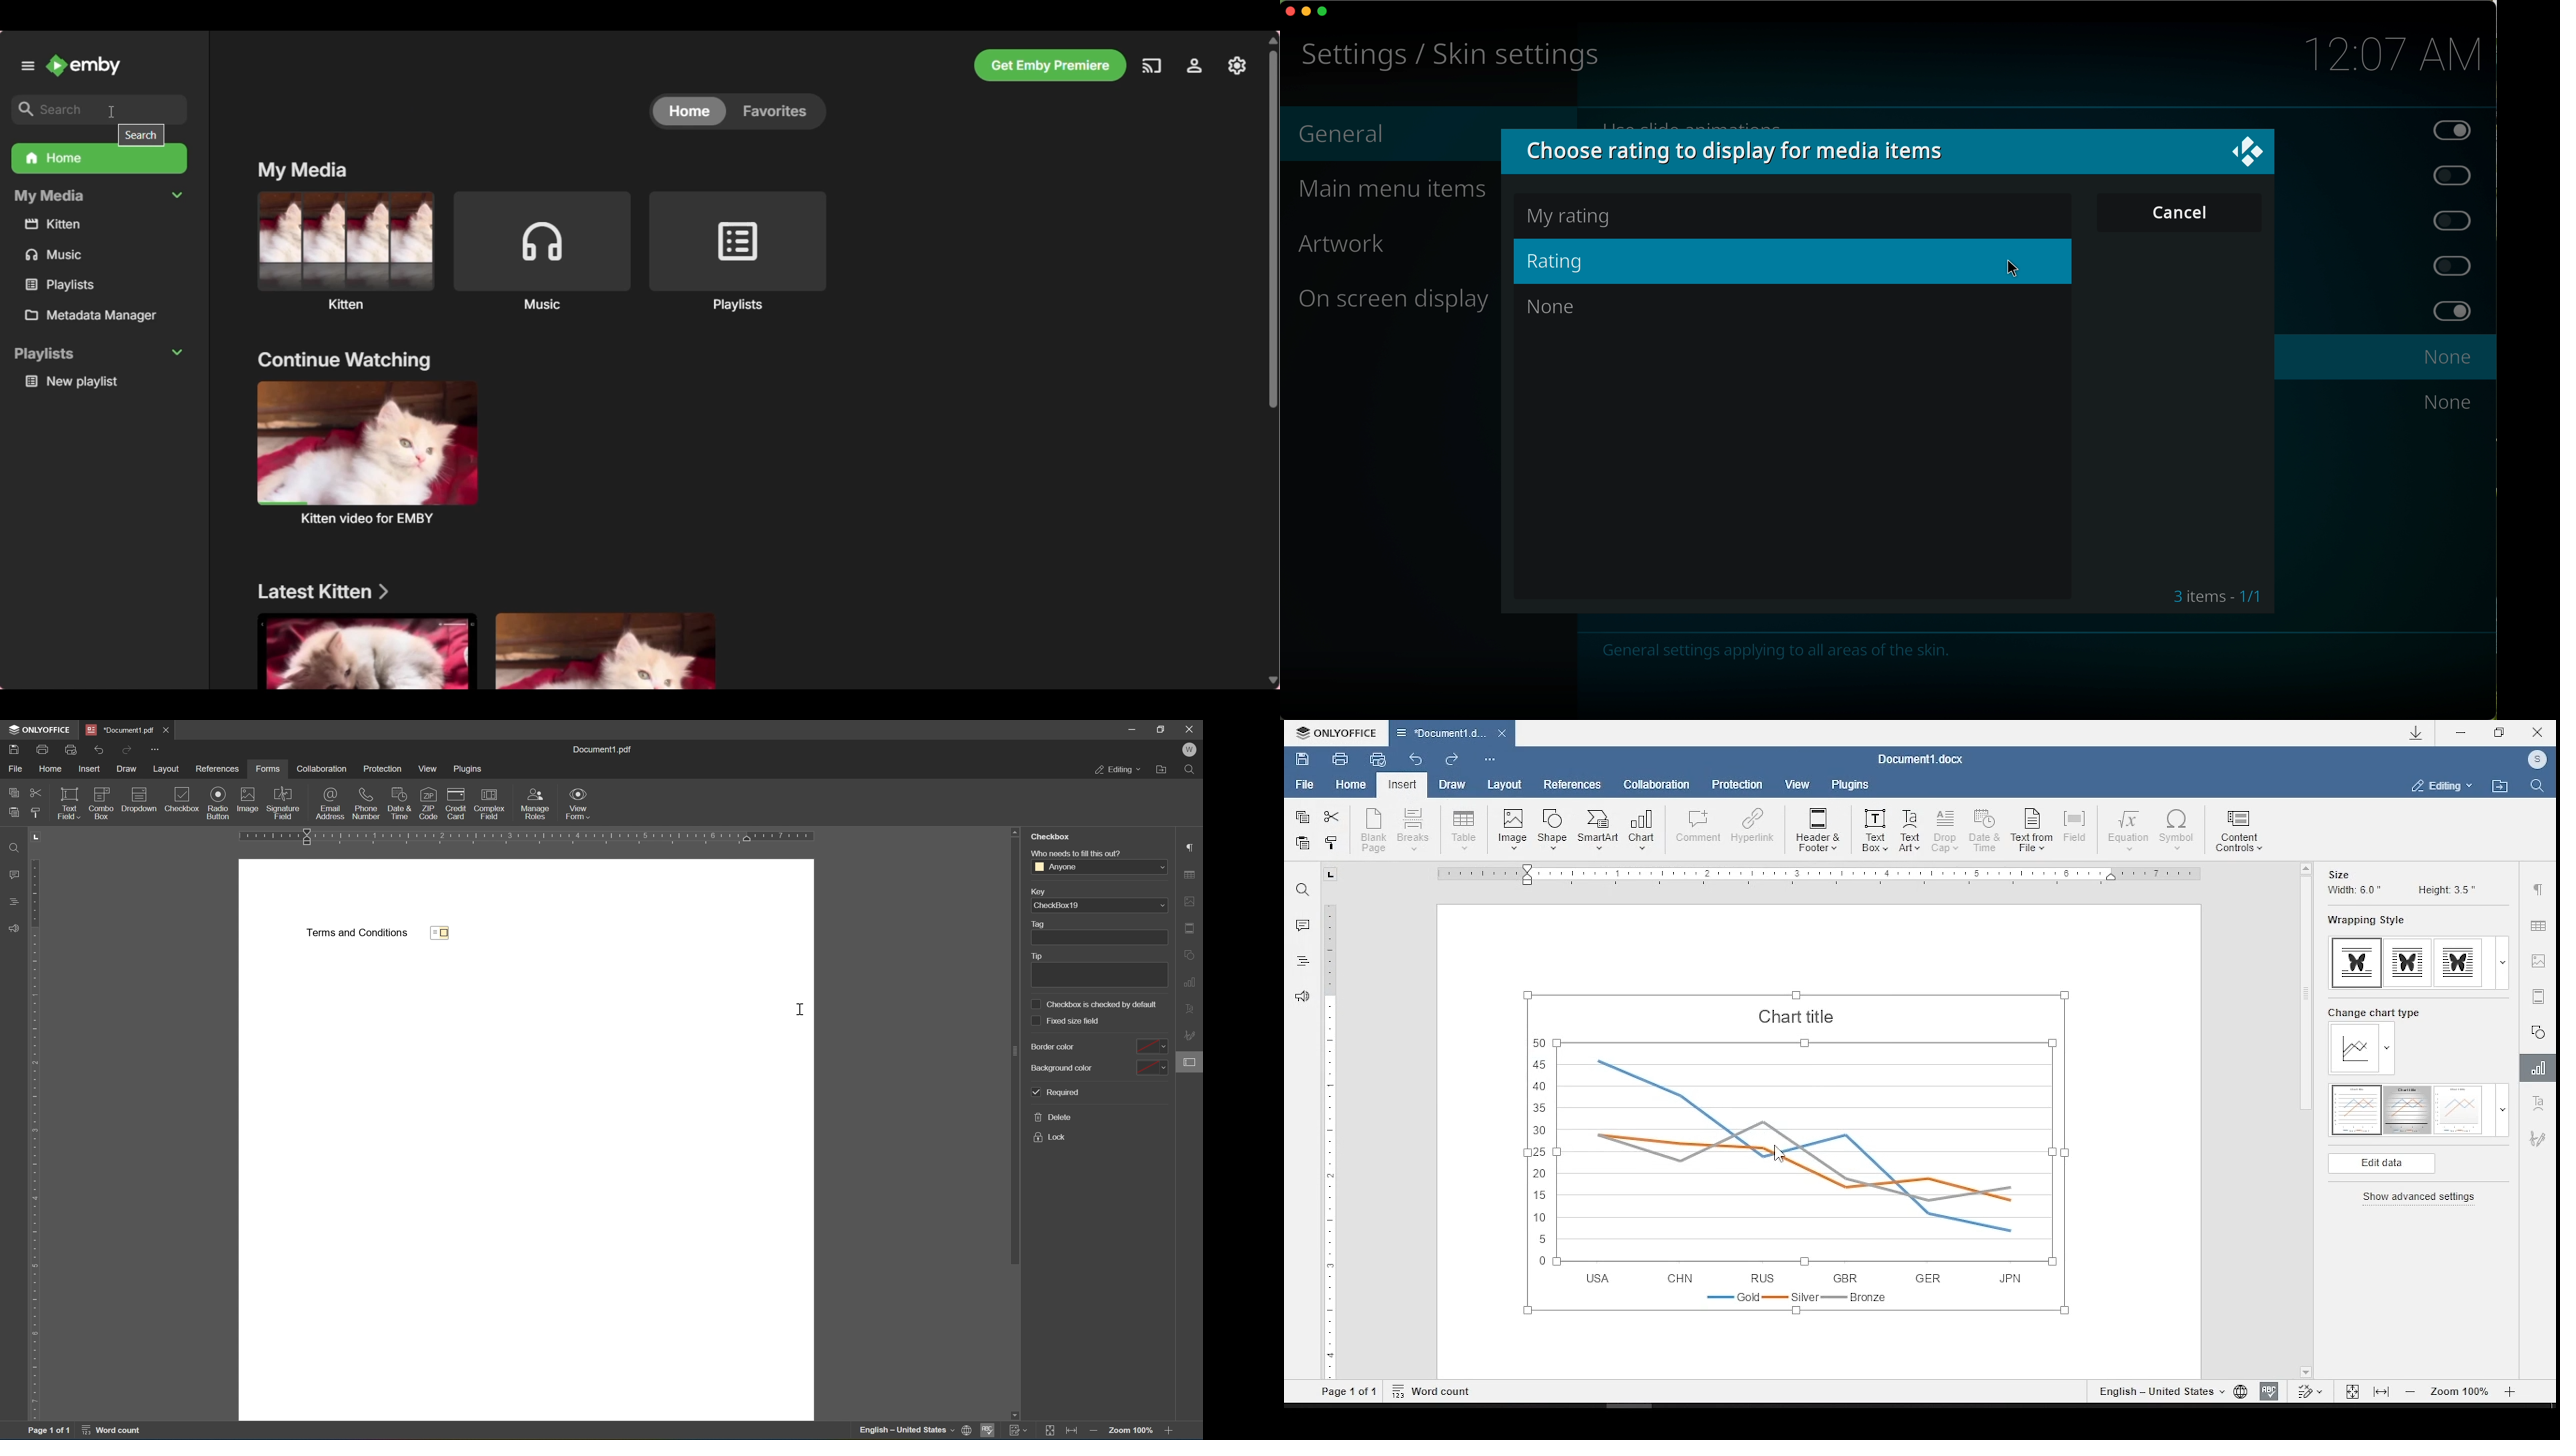 This screenshot has width=2576, height=1456. Describe the element at coordinates (1057, 906) in the screenshot. I see `checkbox19` at that location.